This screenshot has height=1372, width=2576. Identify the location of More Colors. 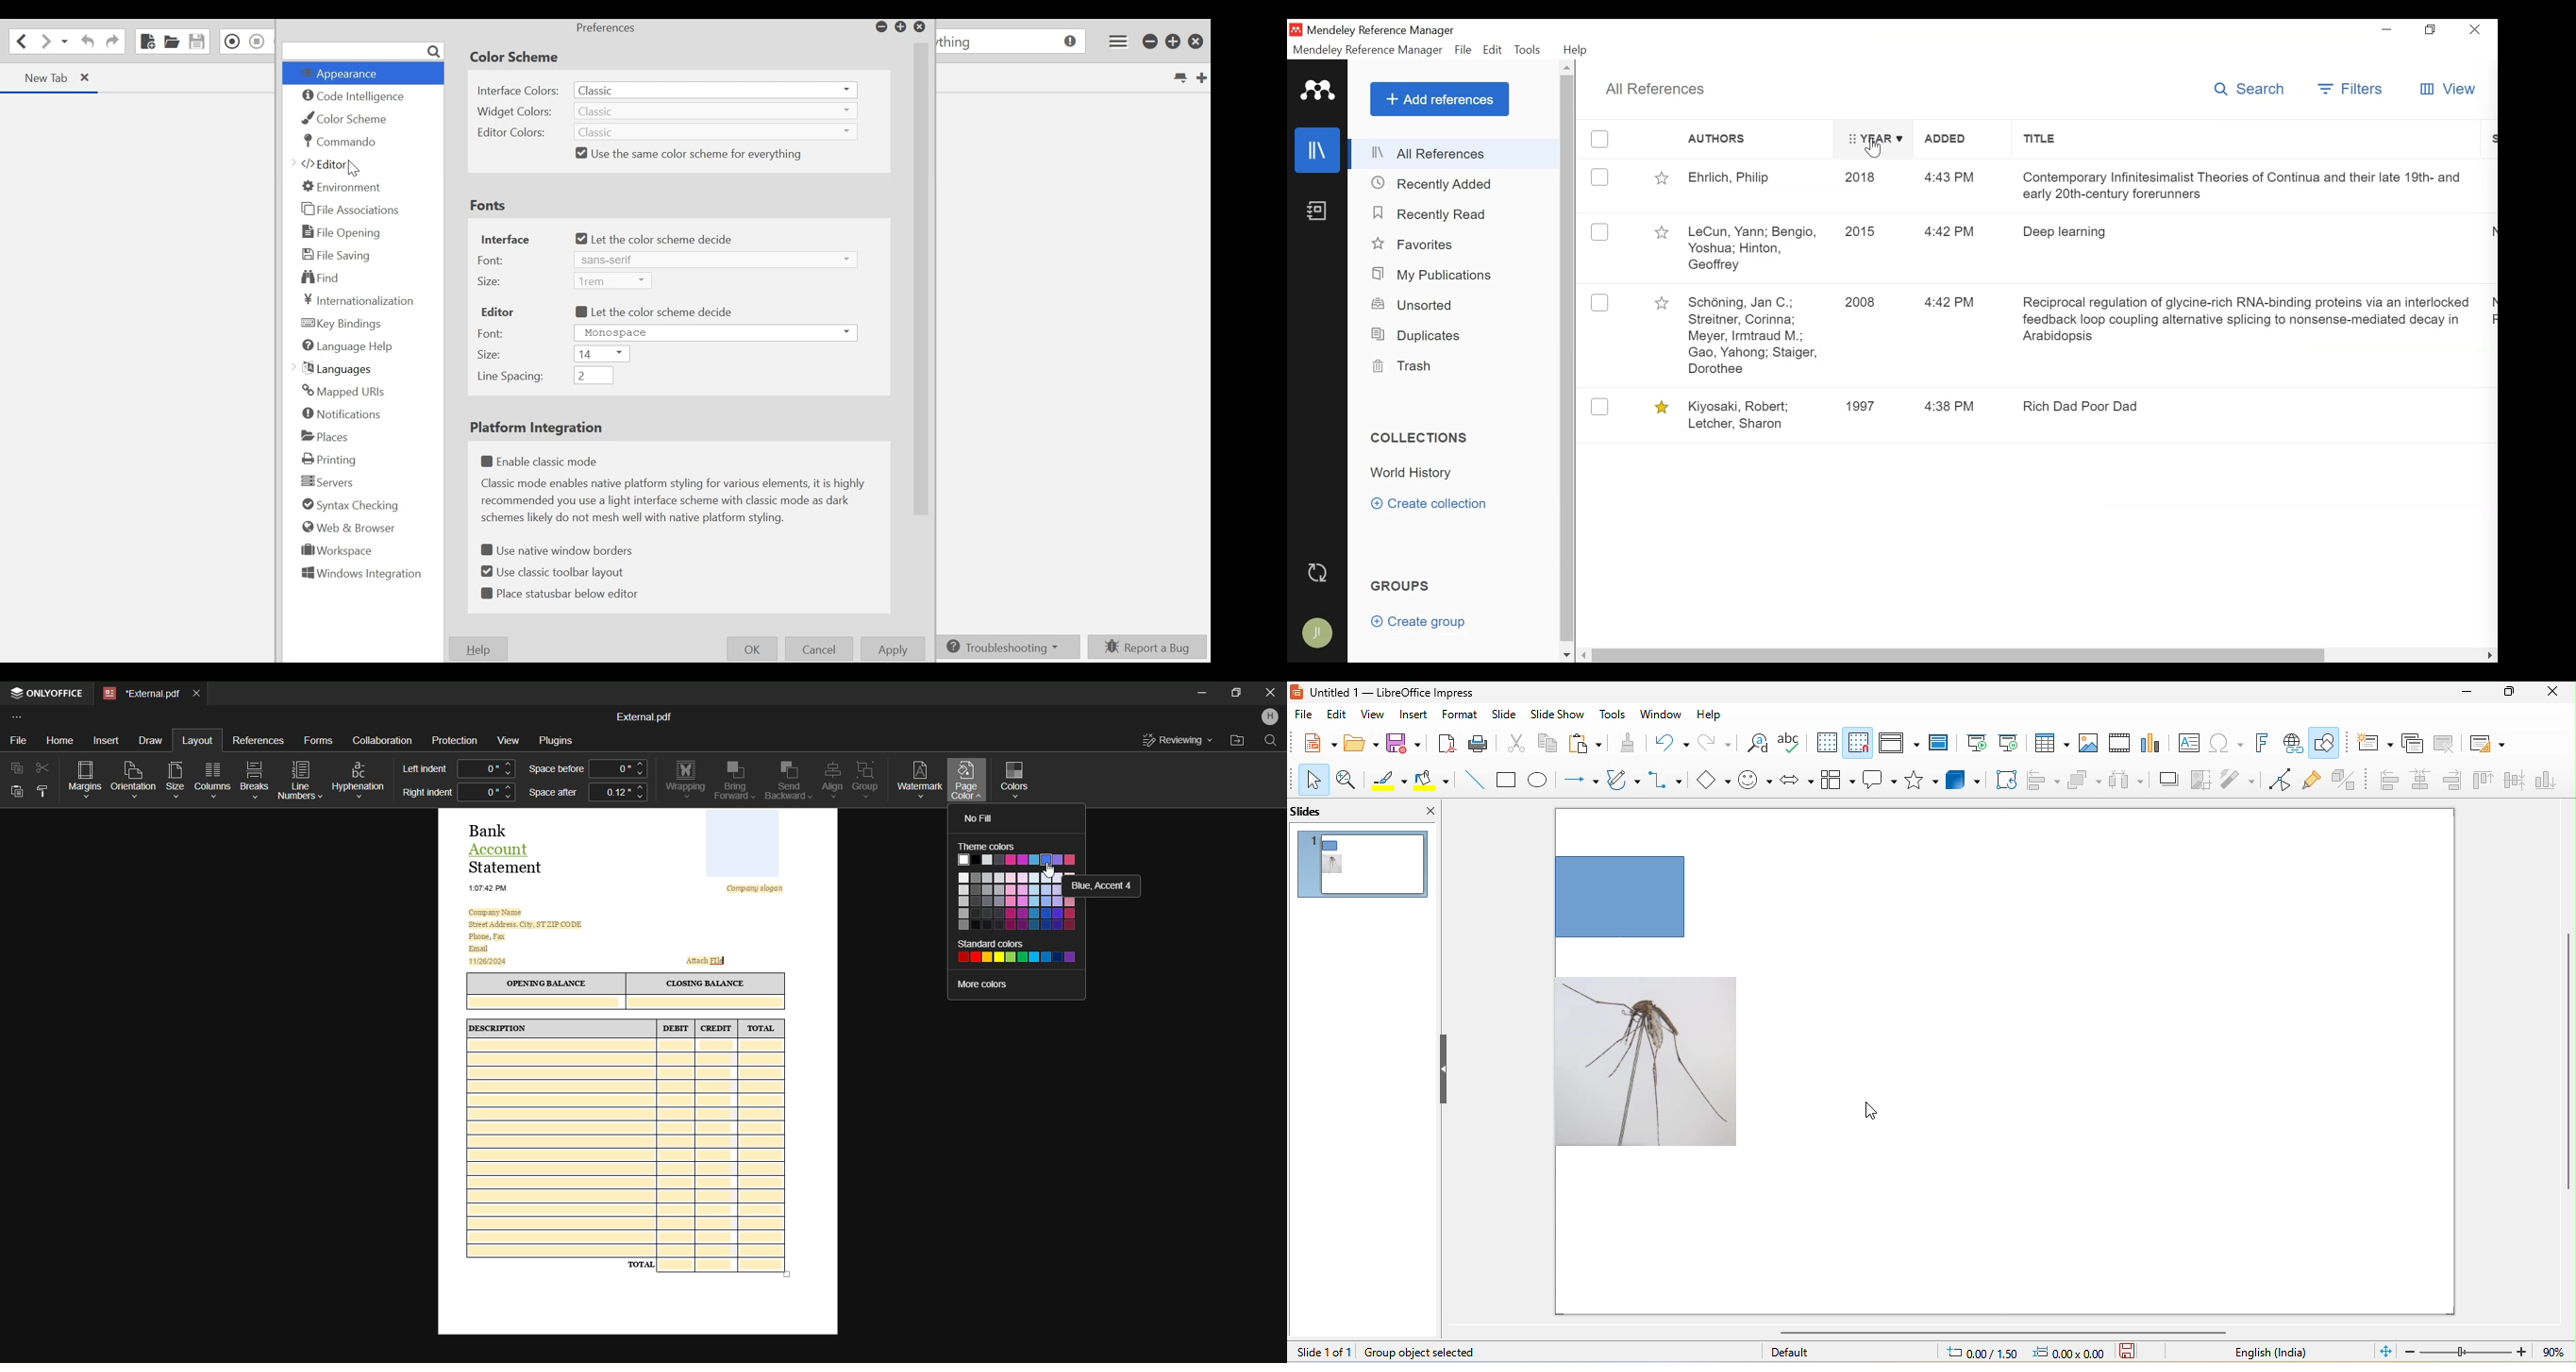
(996, 984).